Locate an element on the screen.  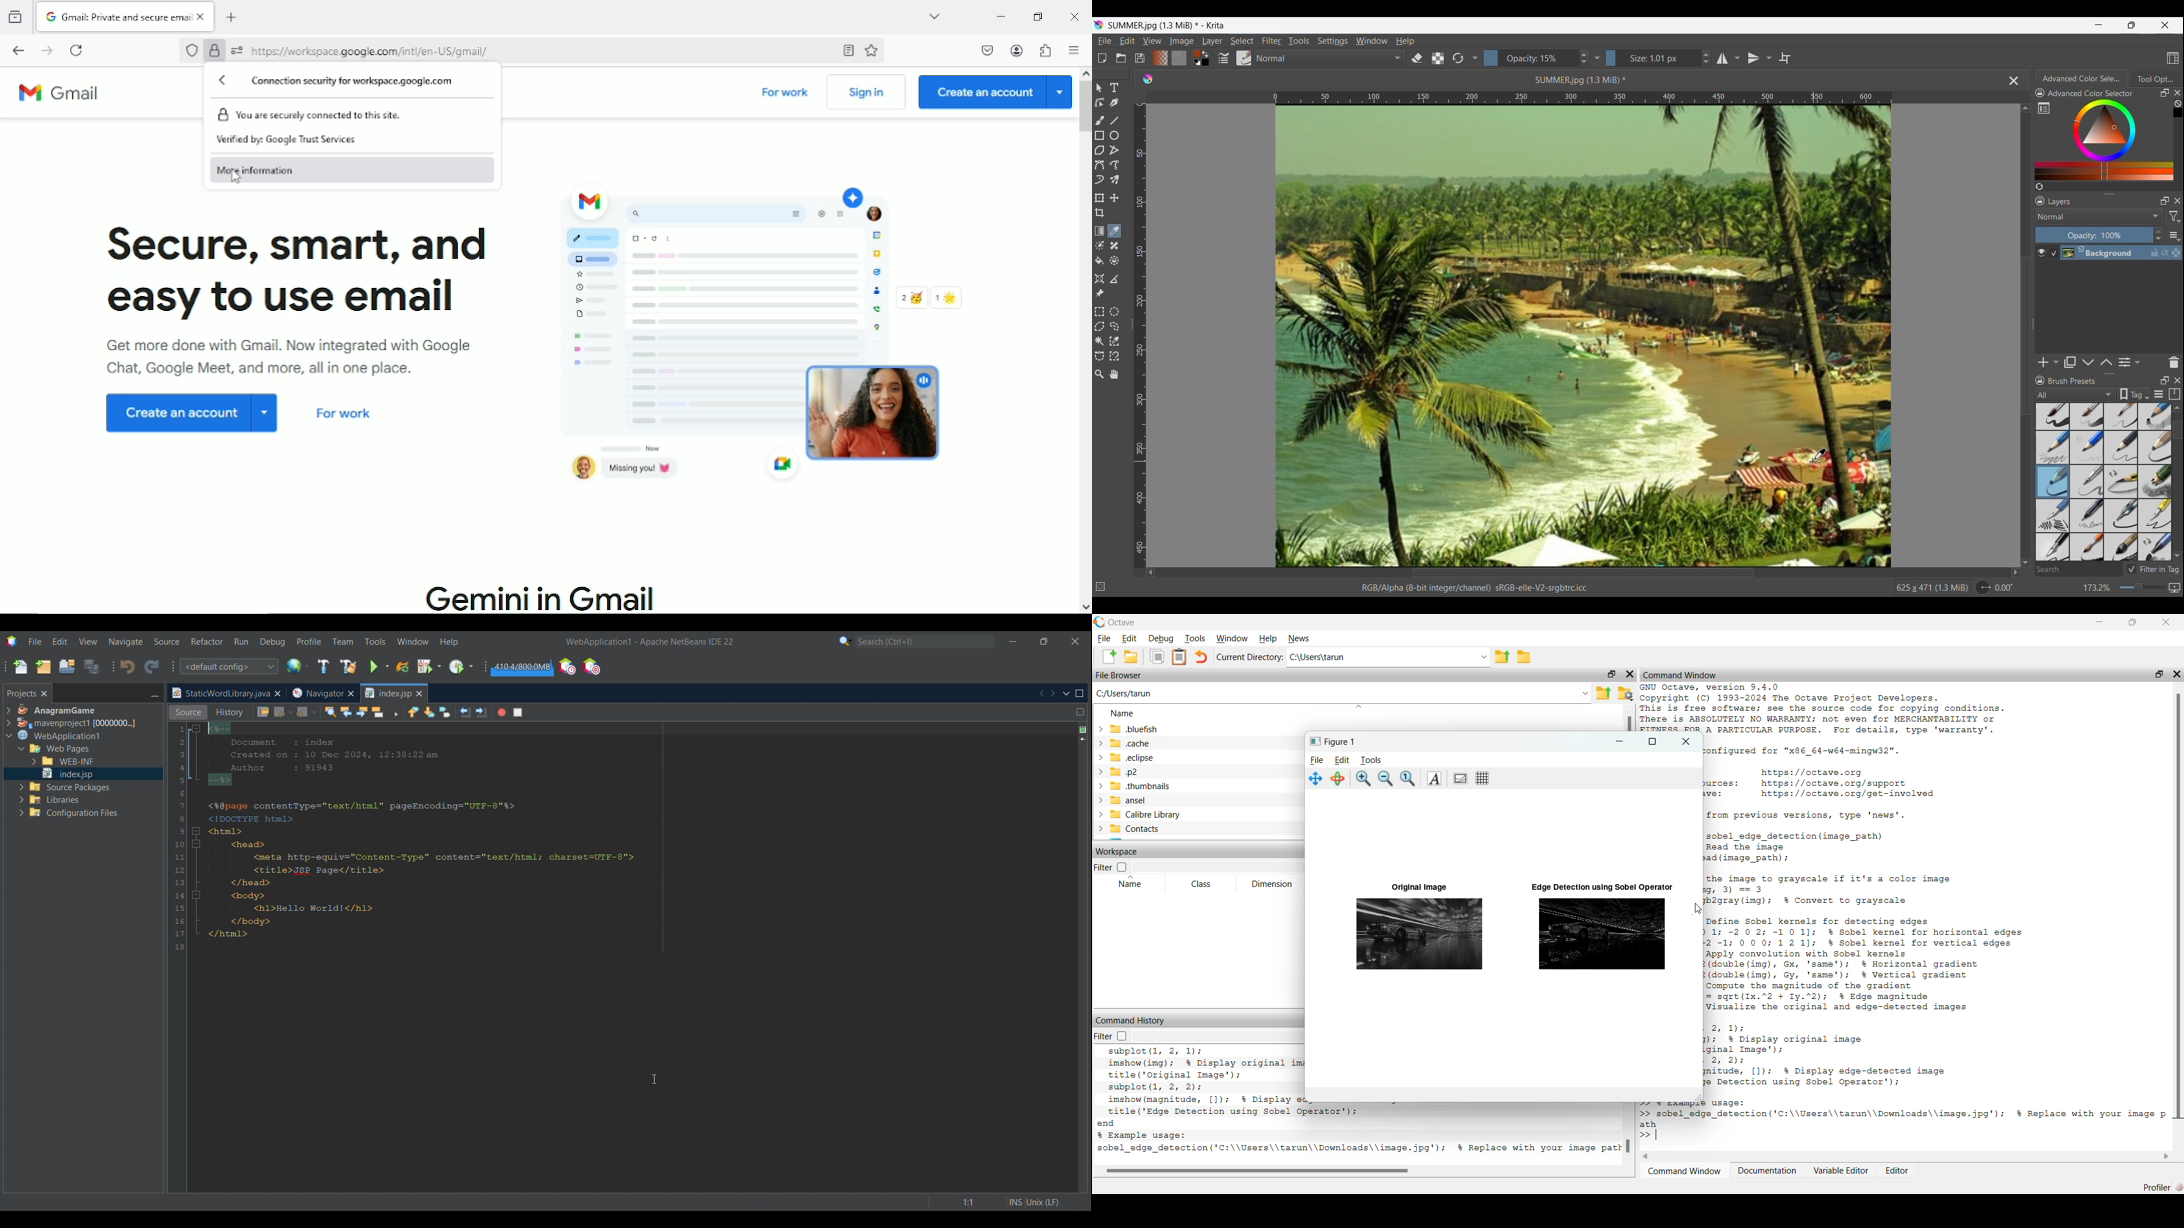
Graphic is located at coordinates (758, 335).